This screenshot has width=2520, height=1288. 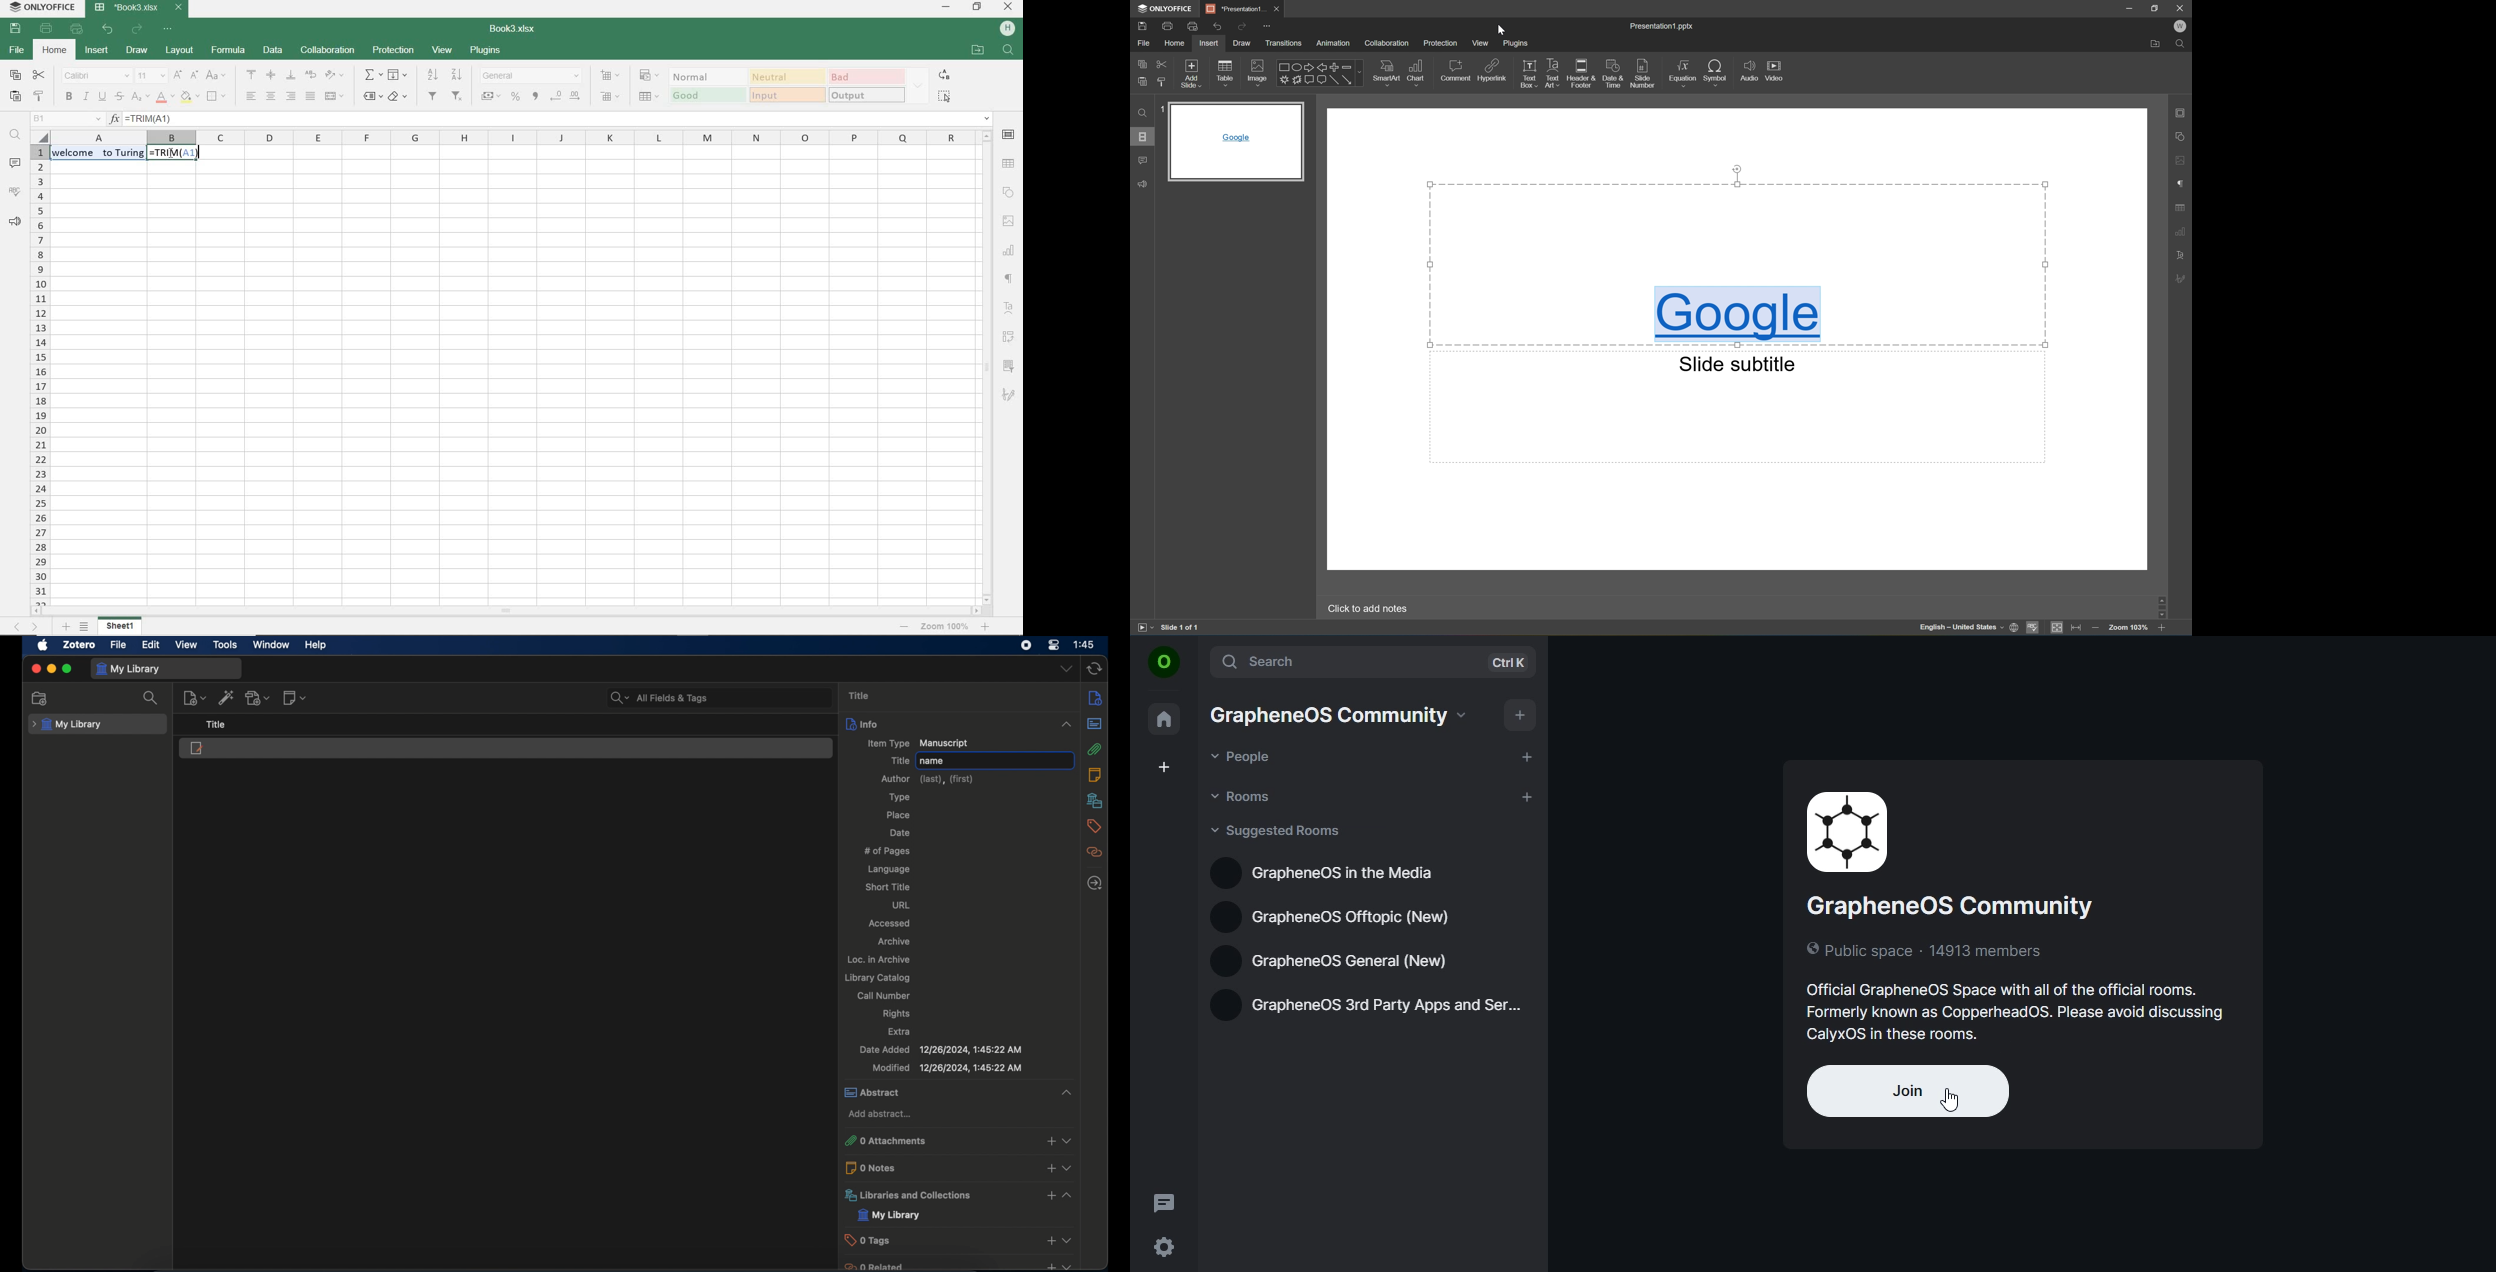 What do you see at coordinates (15, 75) in the screenshot?
I see `copy` at bounding box center [15, 75].